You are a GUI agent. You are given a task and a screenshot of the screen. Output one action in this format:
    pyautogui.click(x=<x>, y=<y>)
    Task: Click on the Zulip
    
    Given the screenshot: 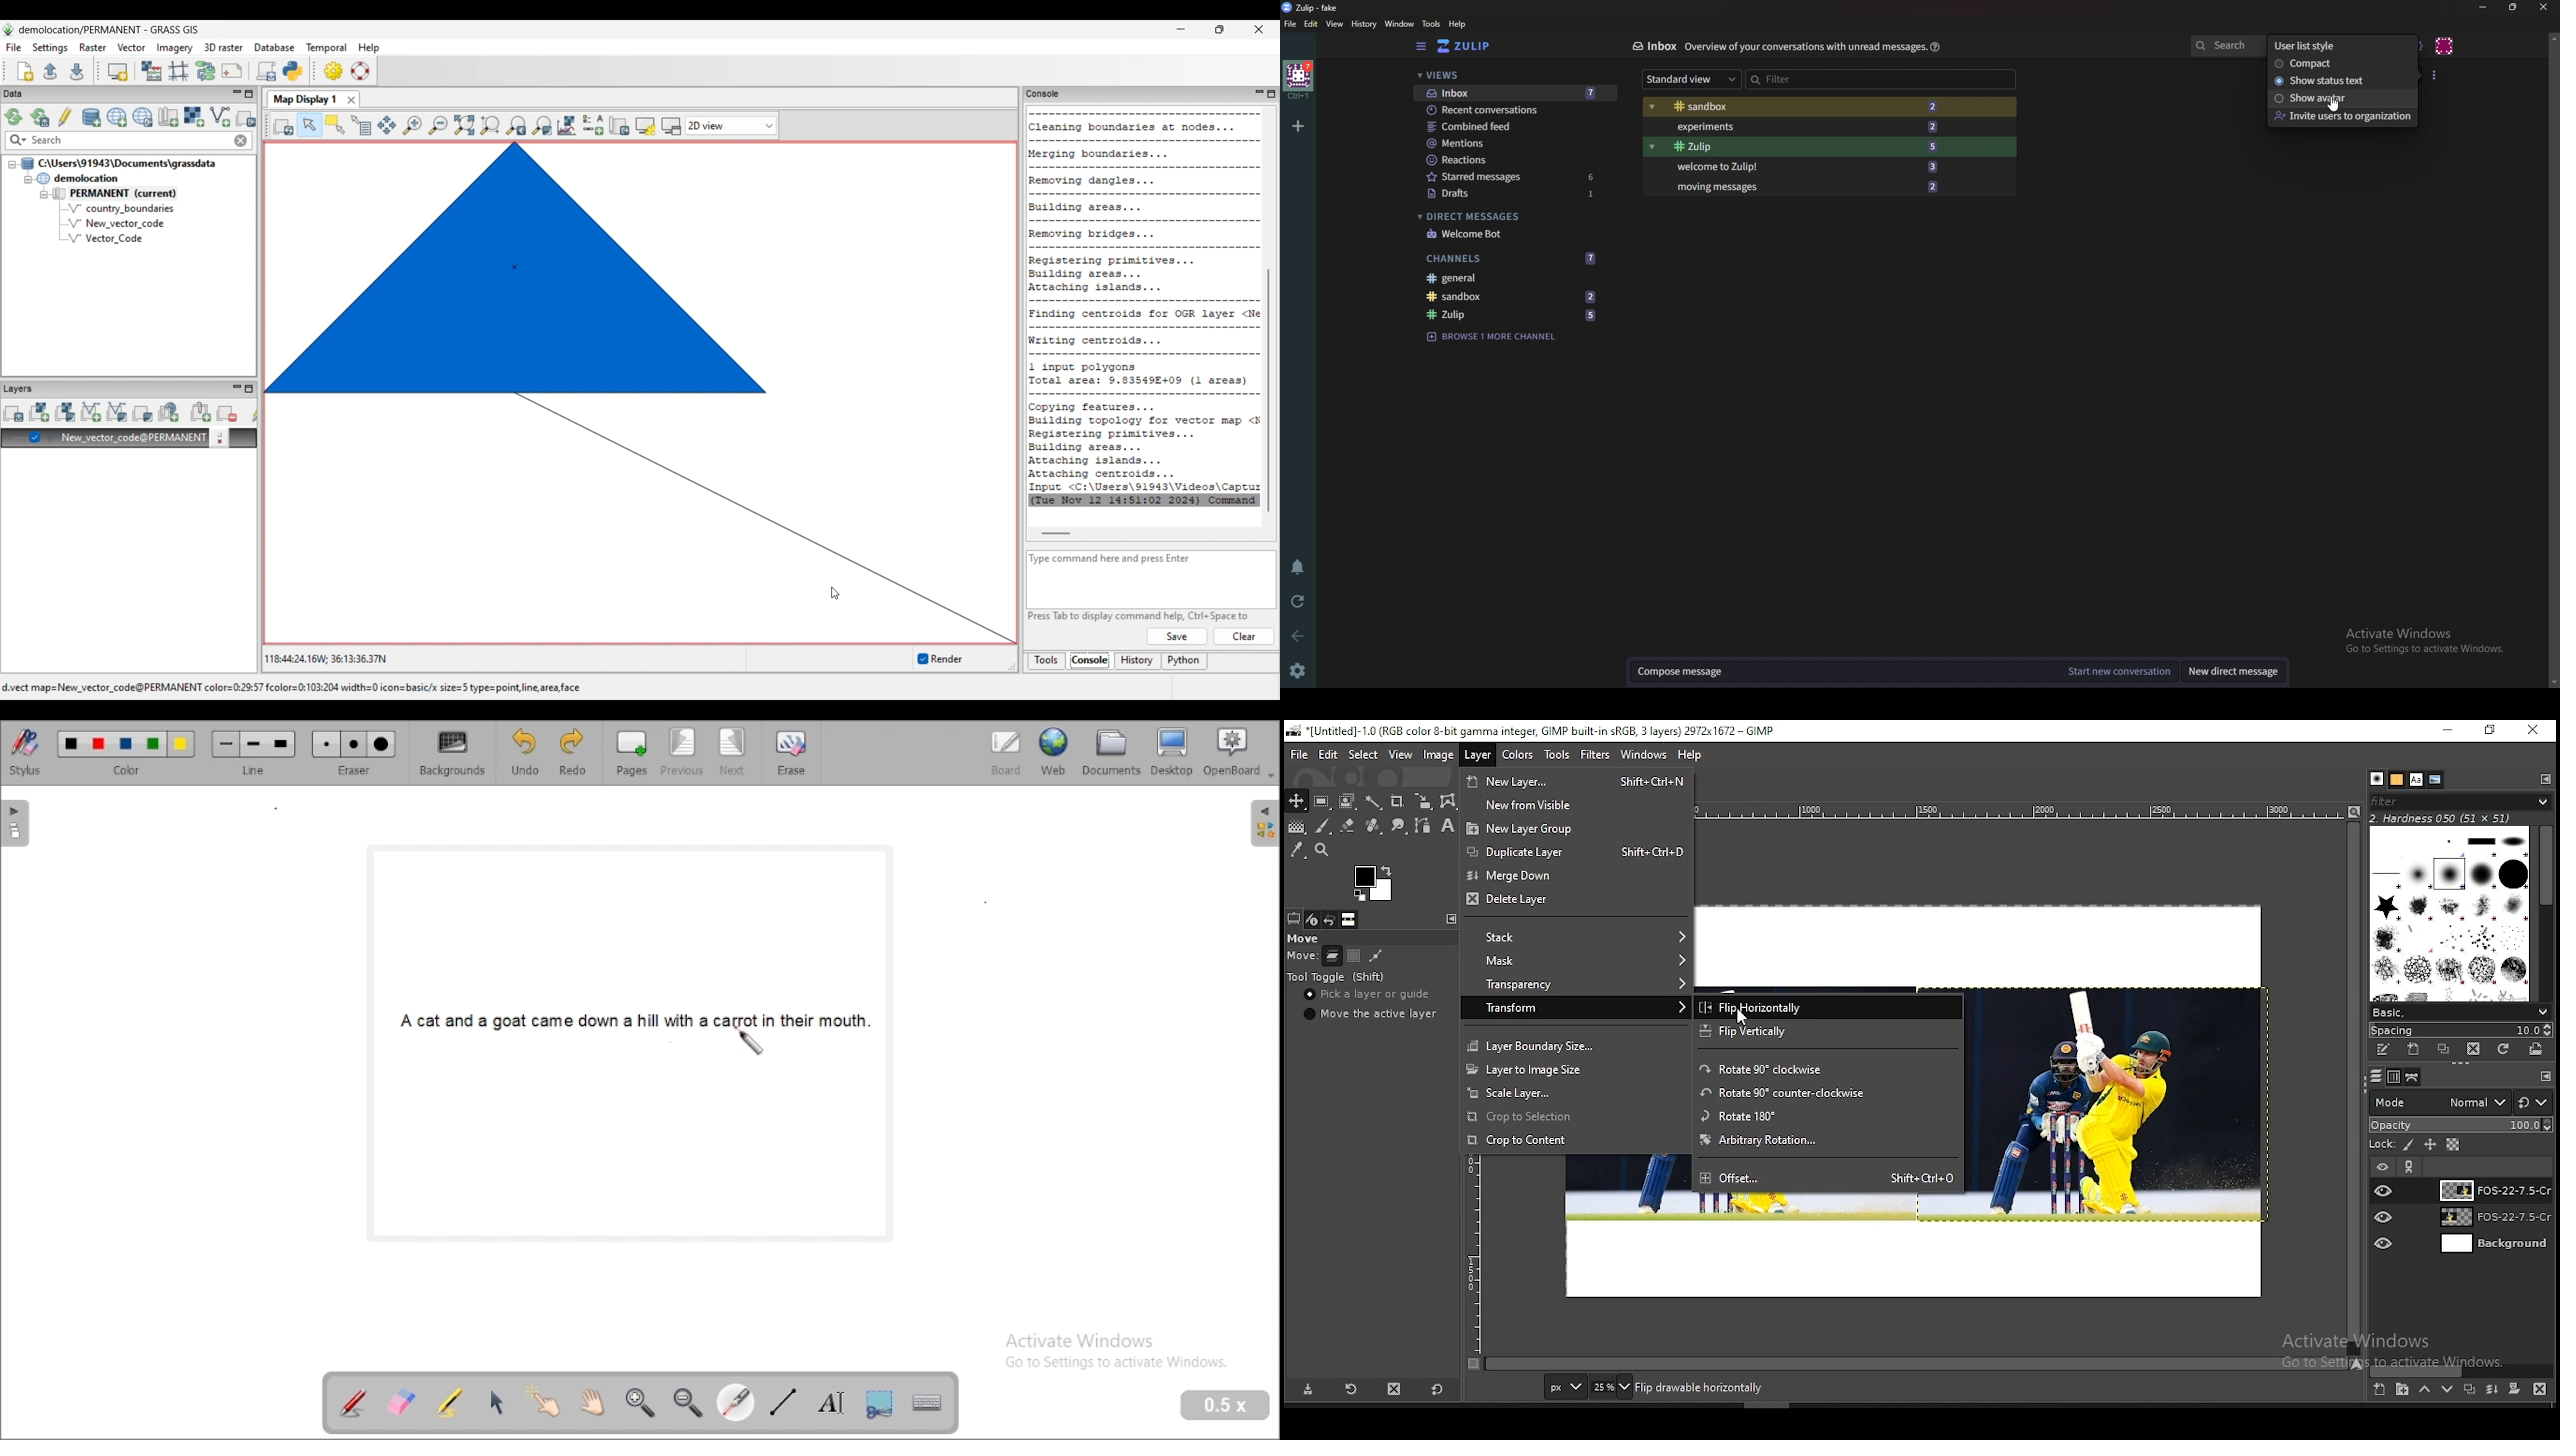 What is the action you would take?
    pyautogui.click(x=1802, y=147)
    